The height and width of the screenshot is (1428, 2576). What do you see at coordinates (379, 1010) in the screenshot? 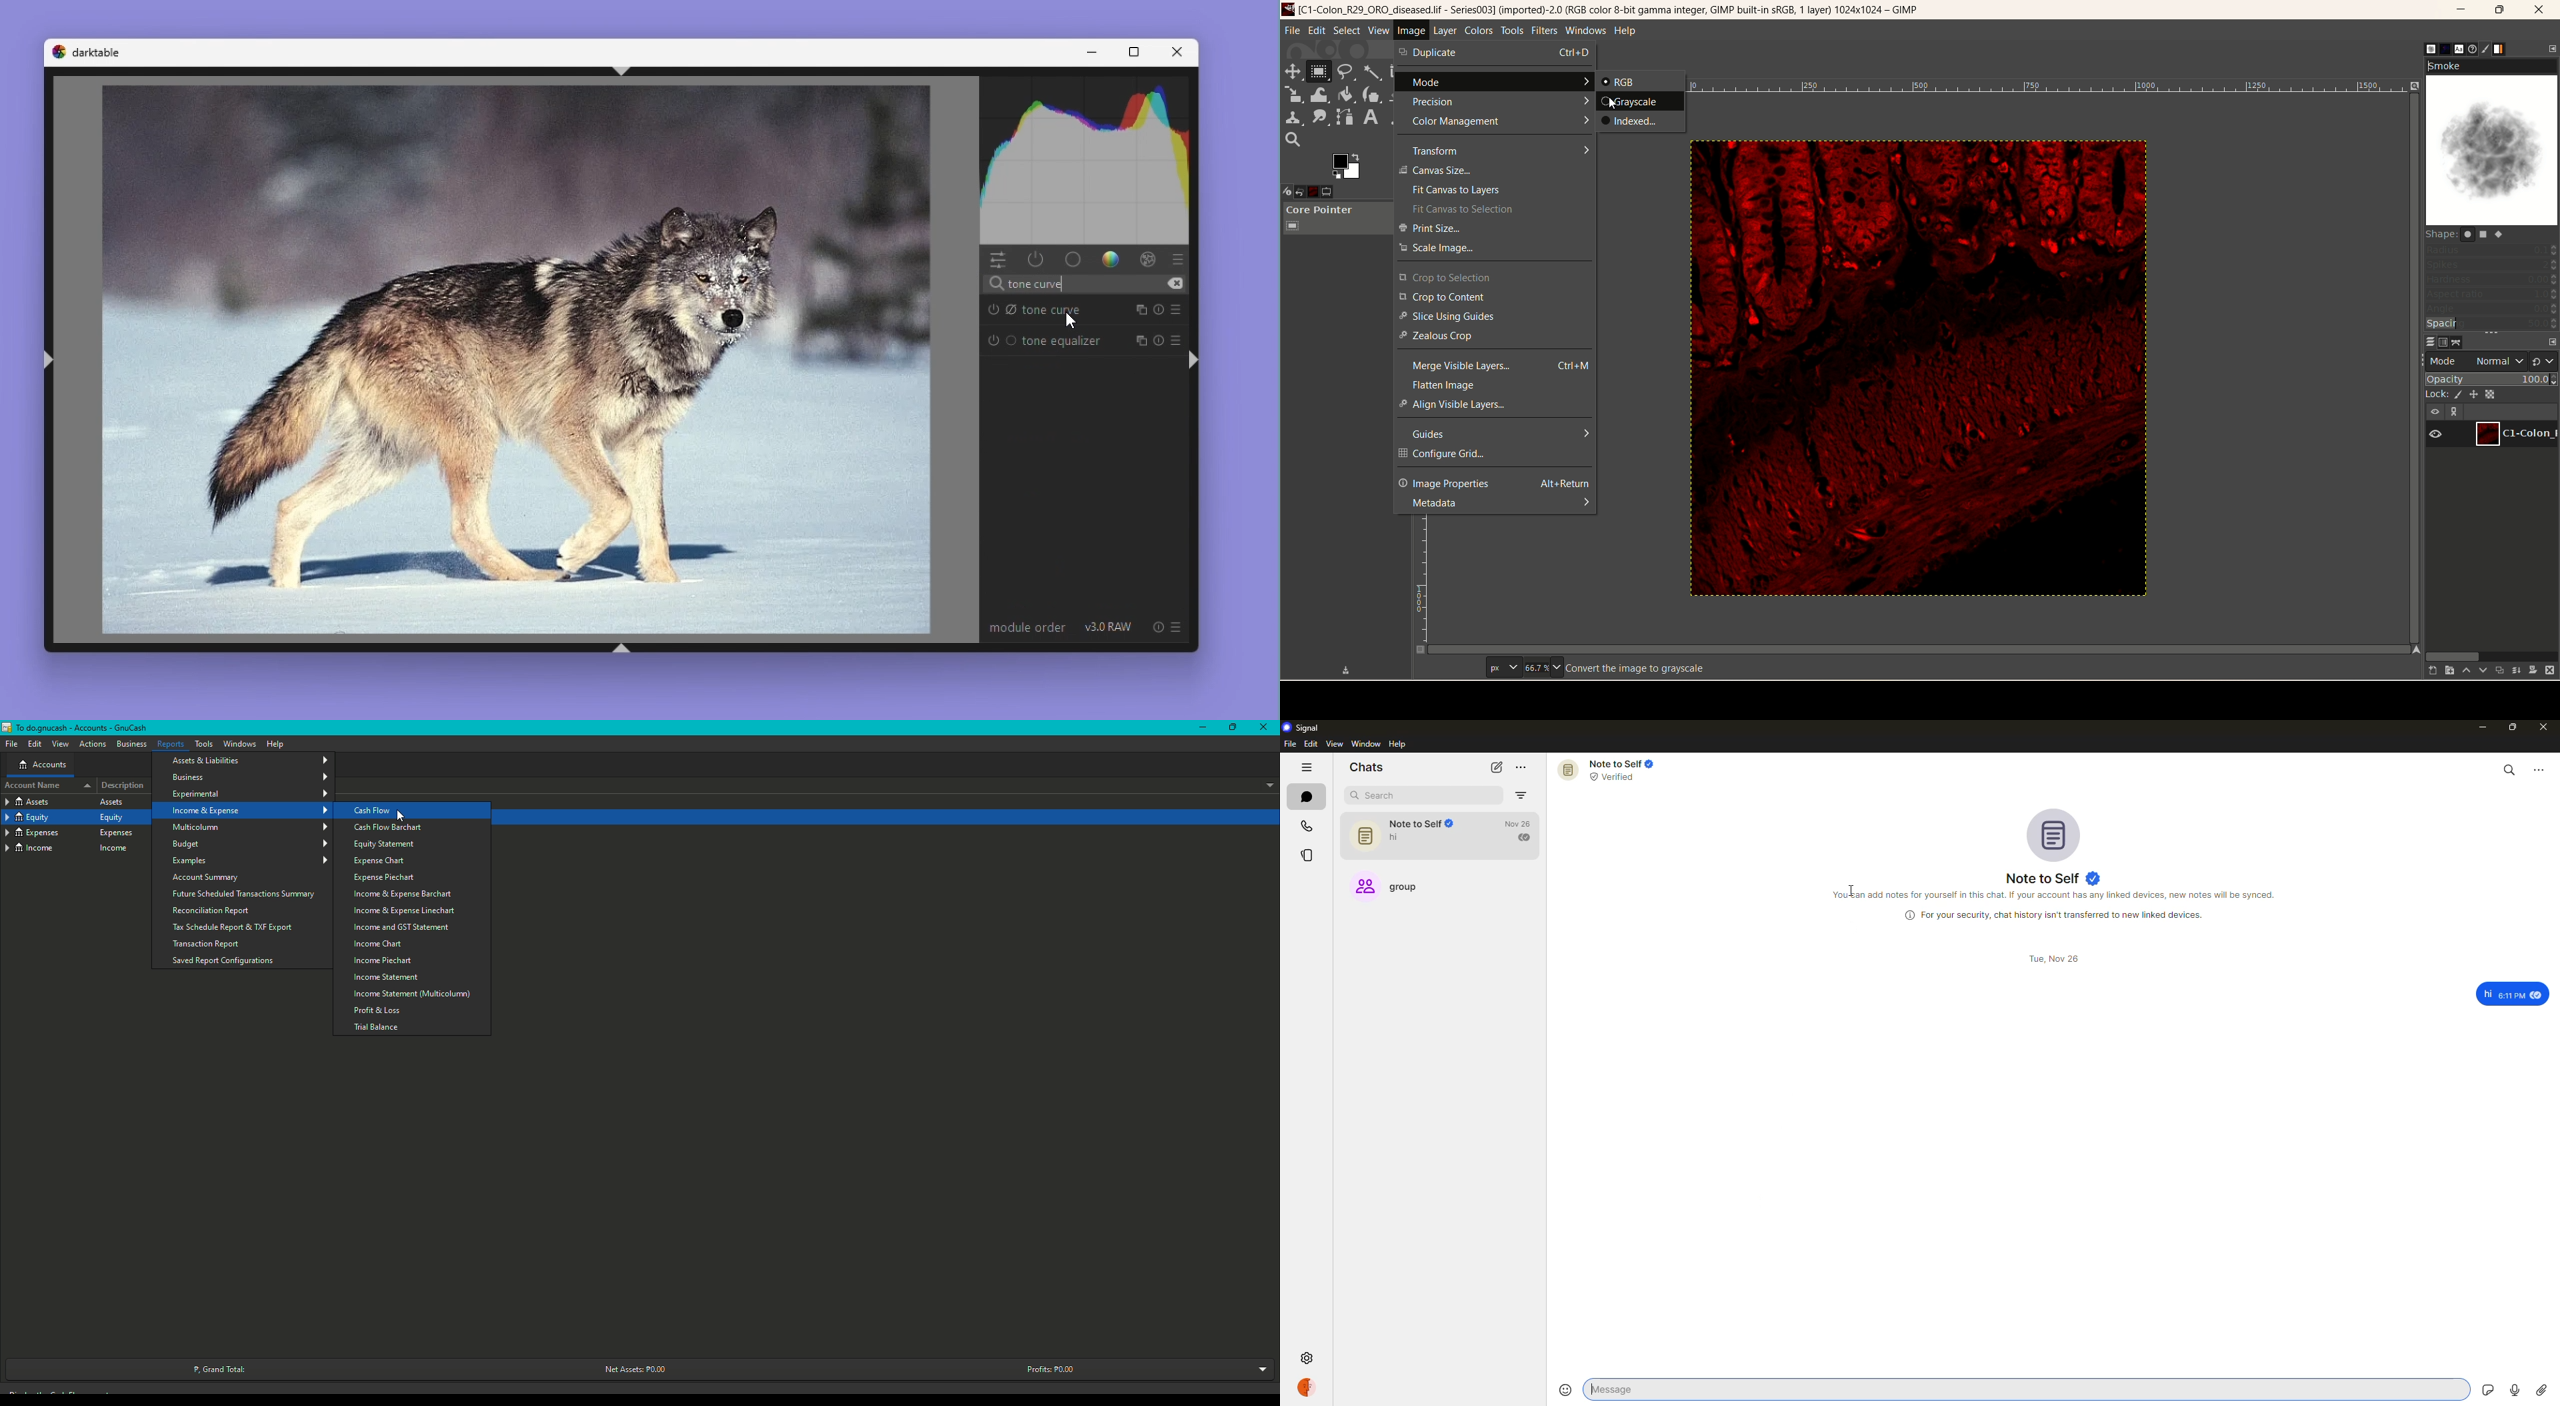
I see `Profit and Loss` at bounding box center [379, 1010].